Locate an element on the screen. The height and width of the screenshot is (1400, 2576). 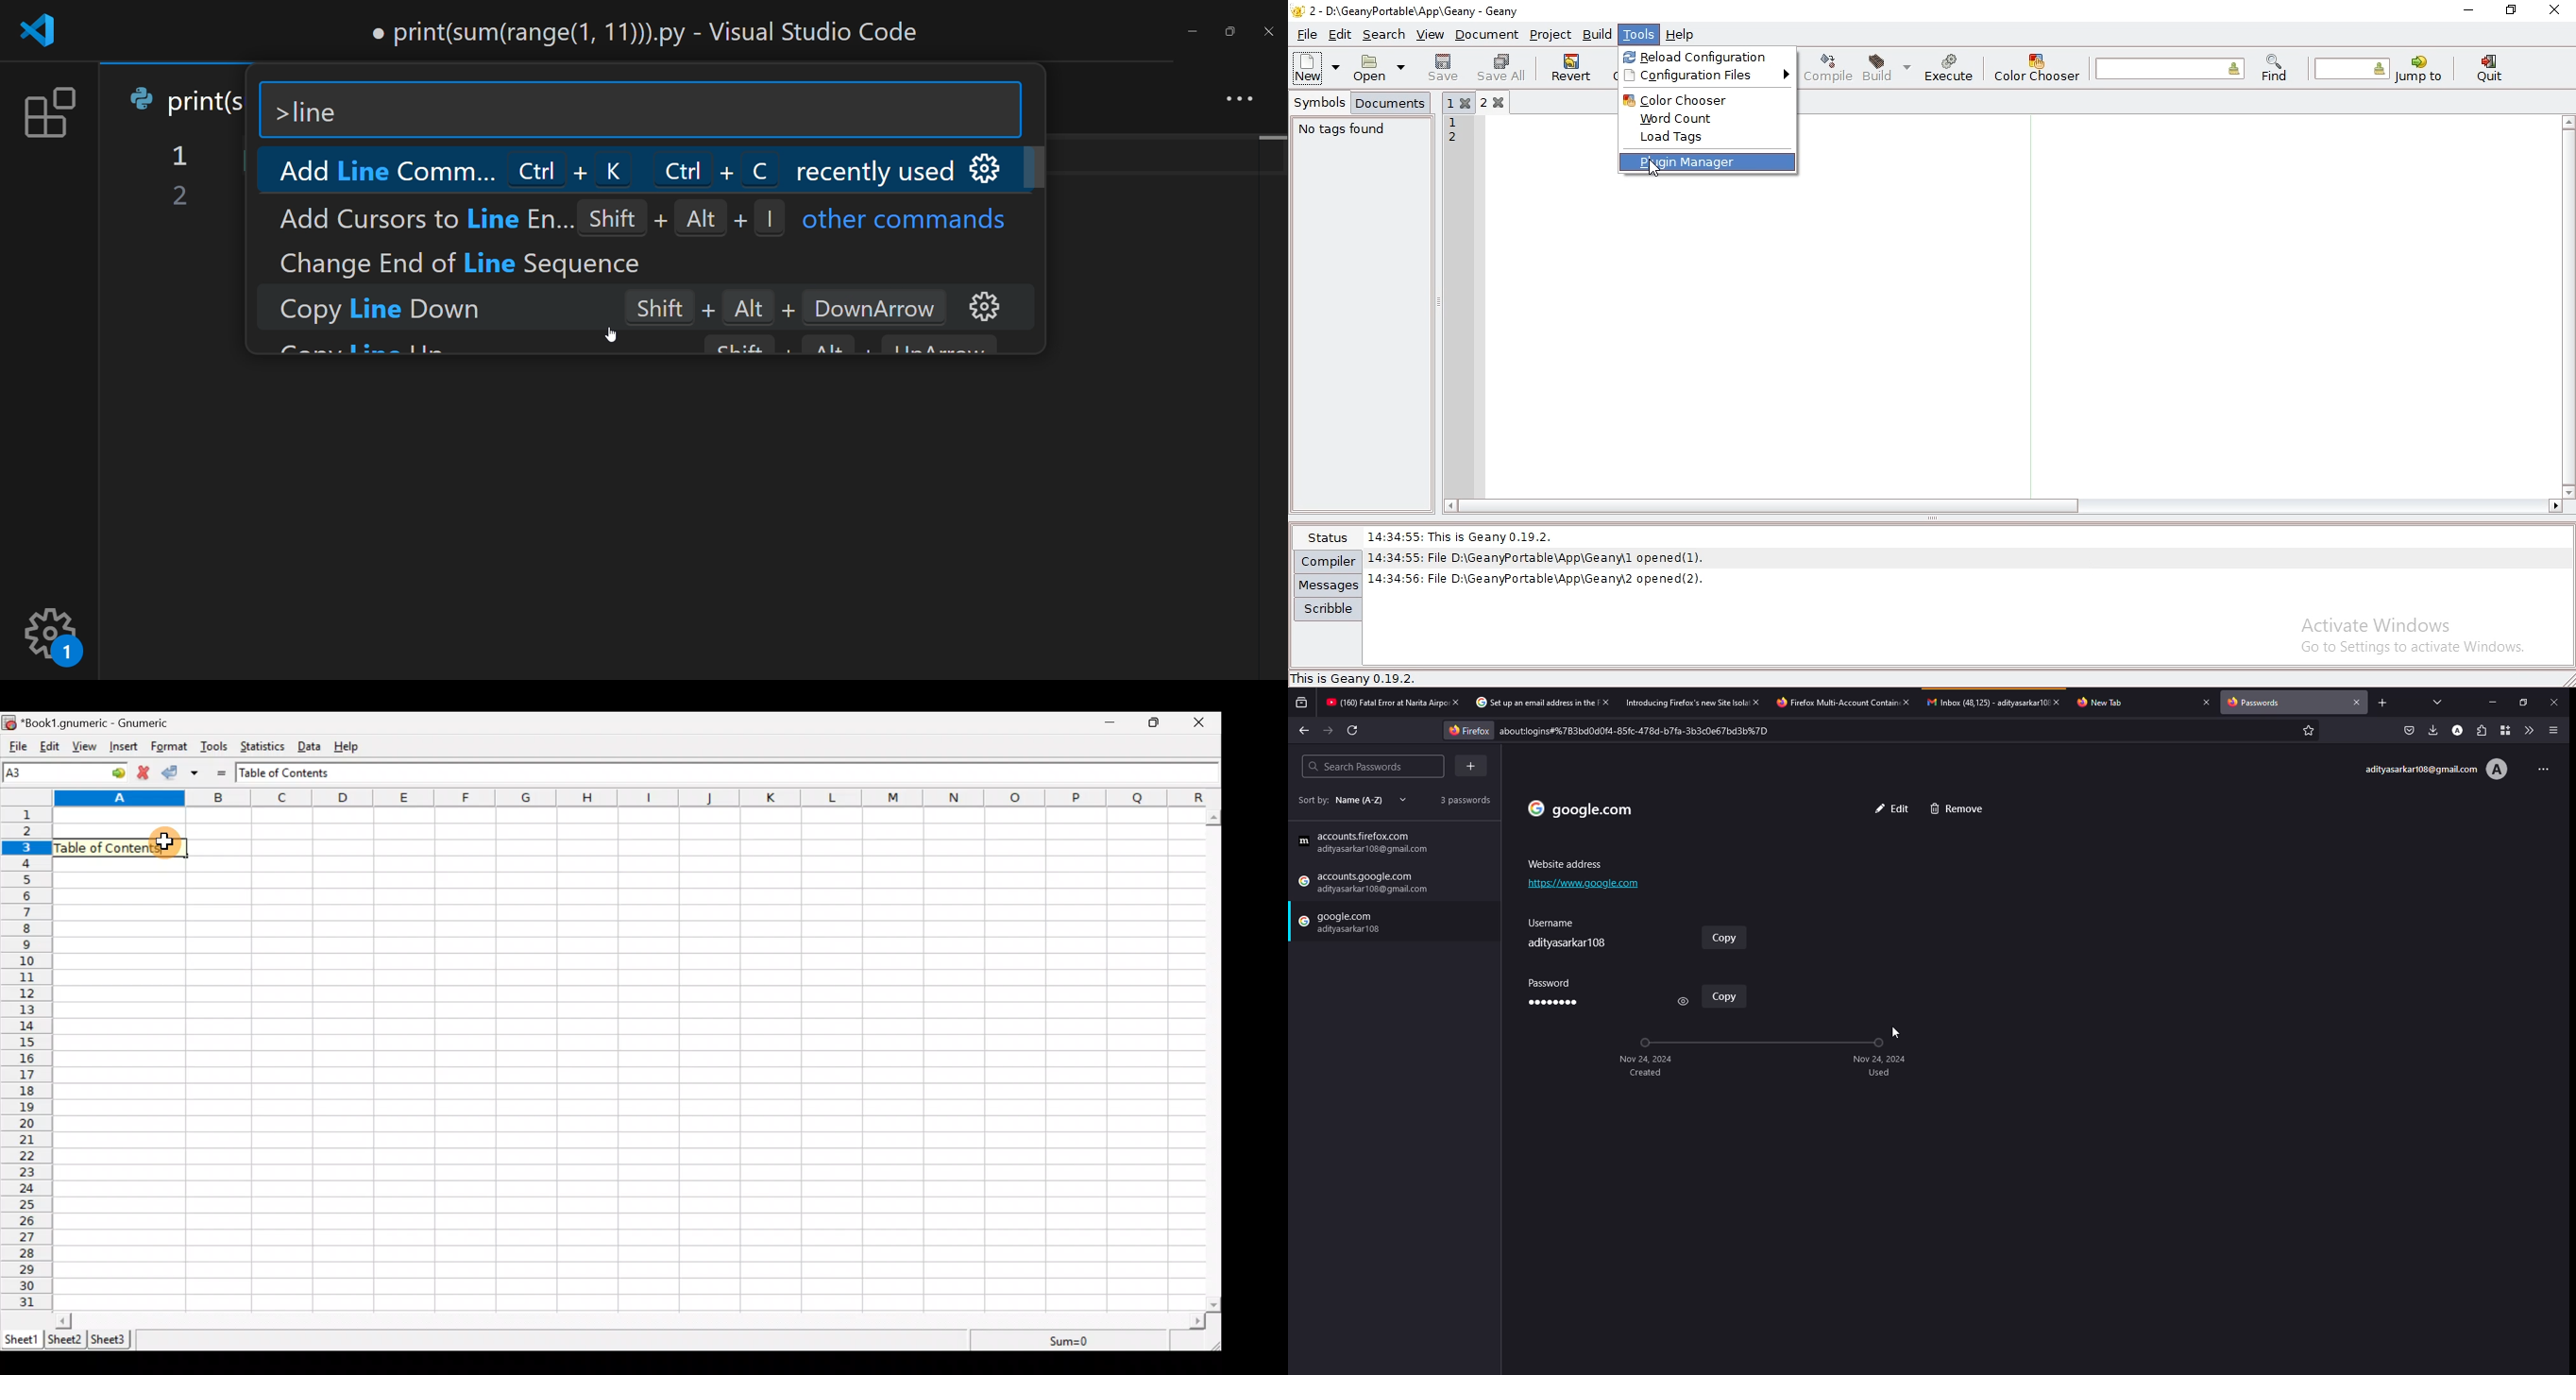
messages is located at coordinates (1329, 585).